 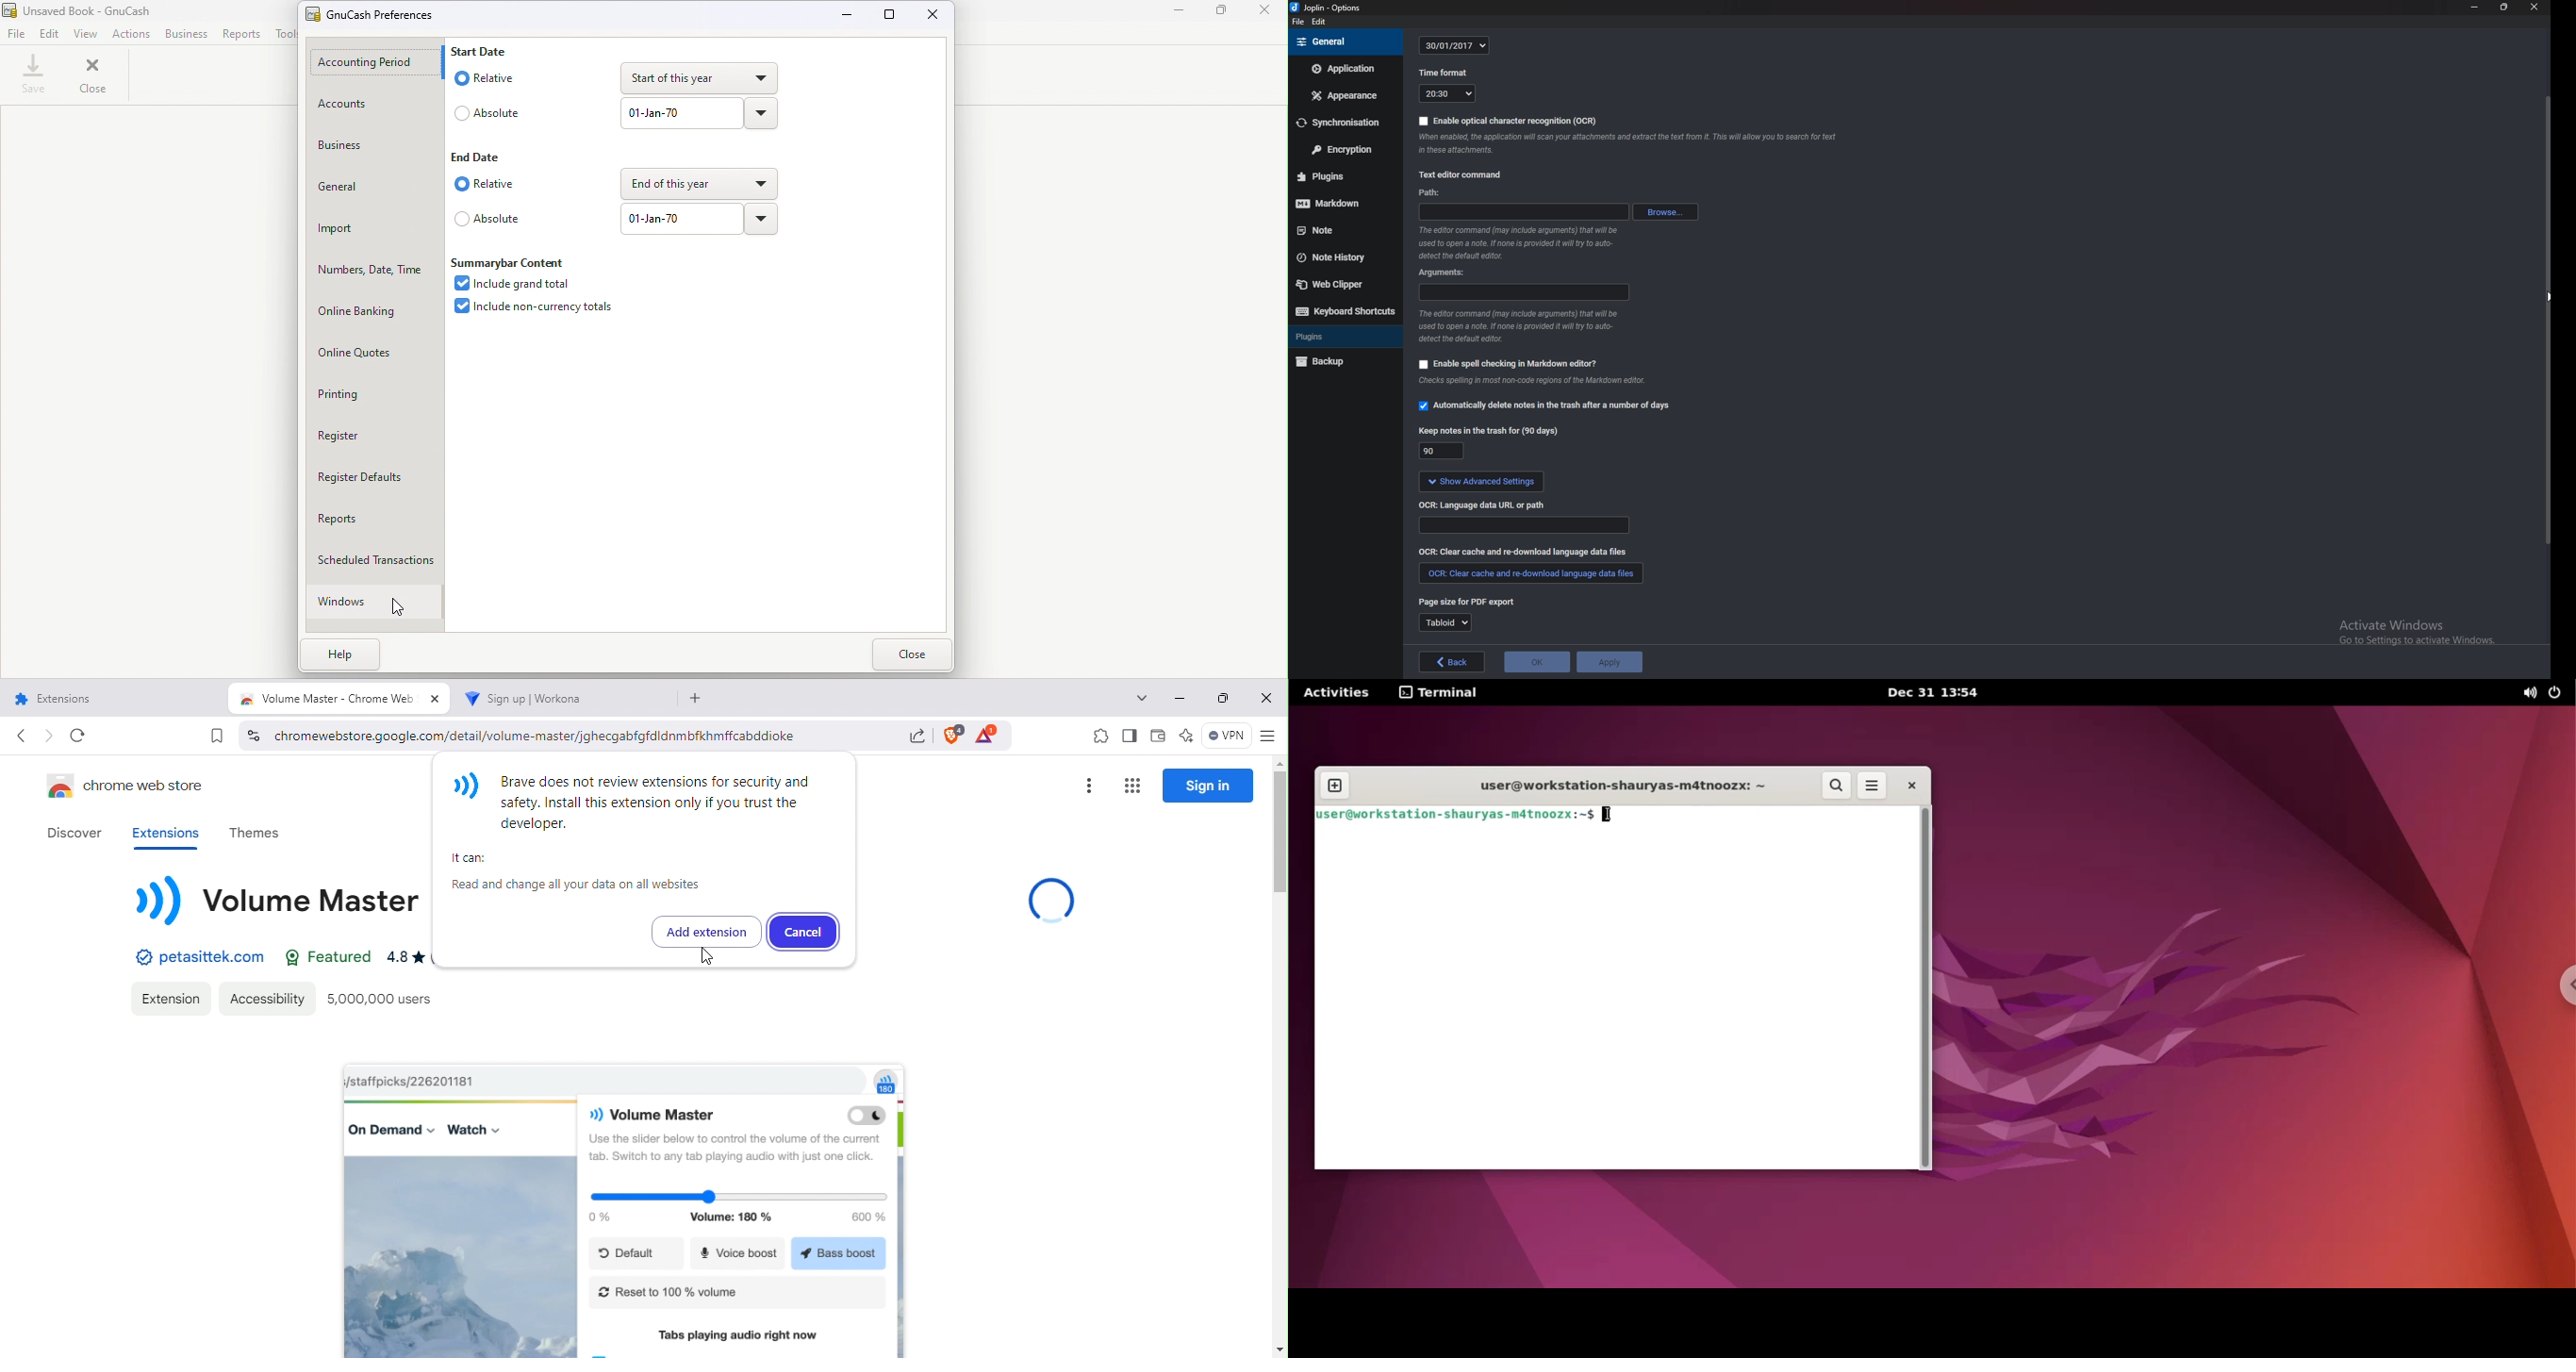 I want to click on path, so click(x=1529, y=527).